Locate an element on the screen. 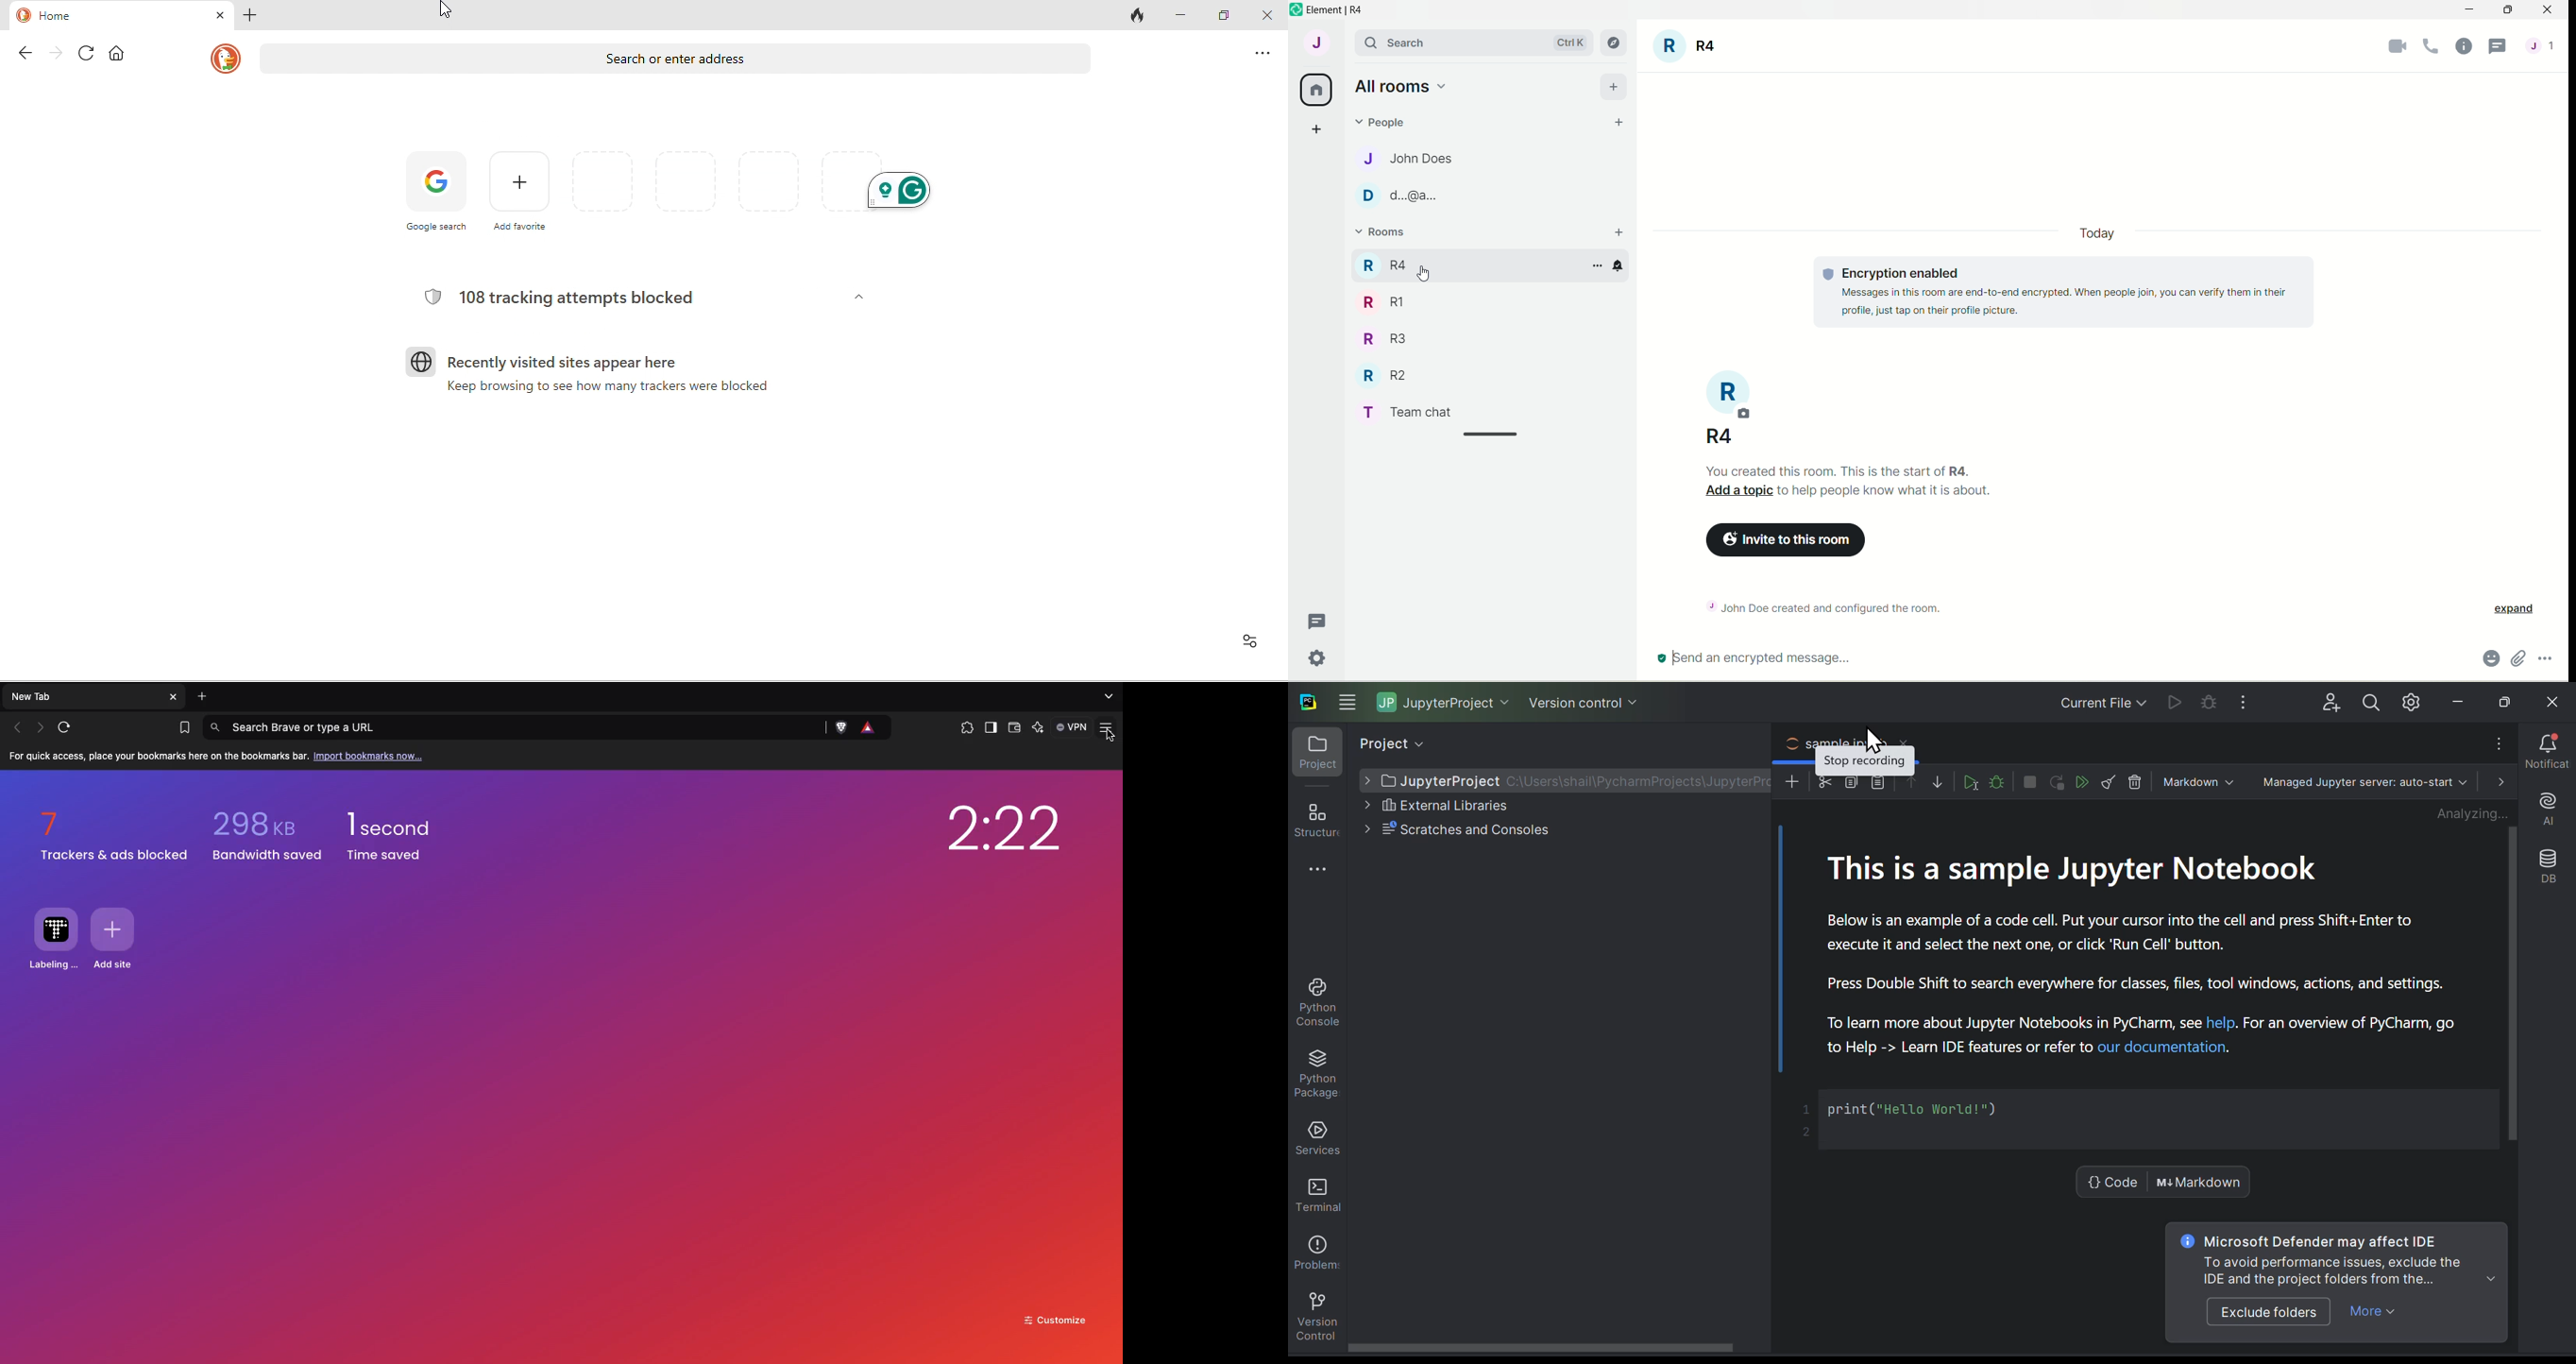  D d.@a.. is located at coordinates (1395, 196).